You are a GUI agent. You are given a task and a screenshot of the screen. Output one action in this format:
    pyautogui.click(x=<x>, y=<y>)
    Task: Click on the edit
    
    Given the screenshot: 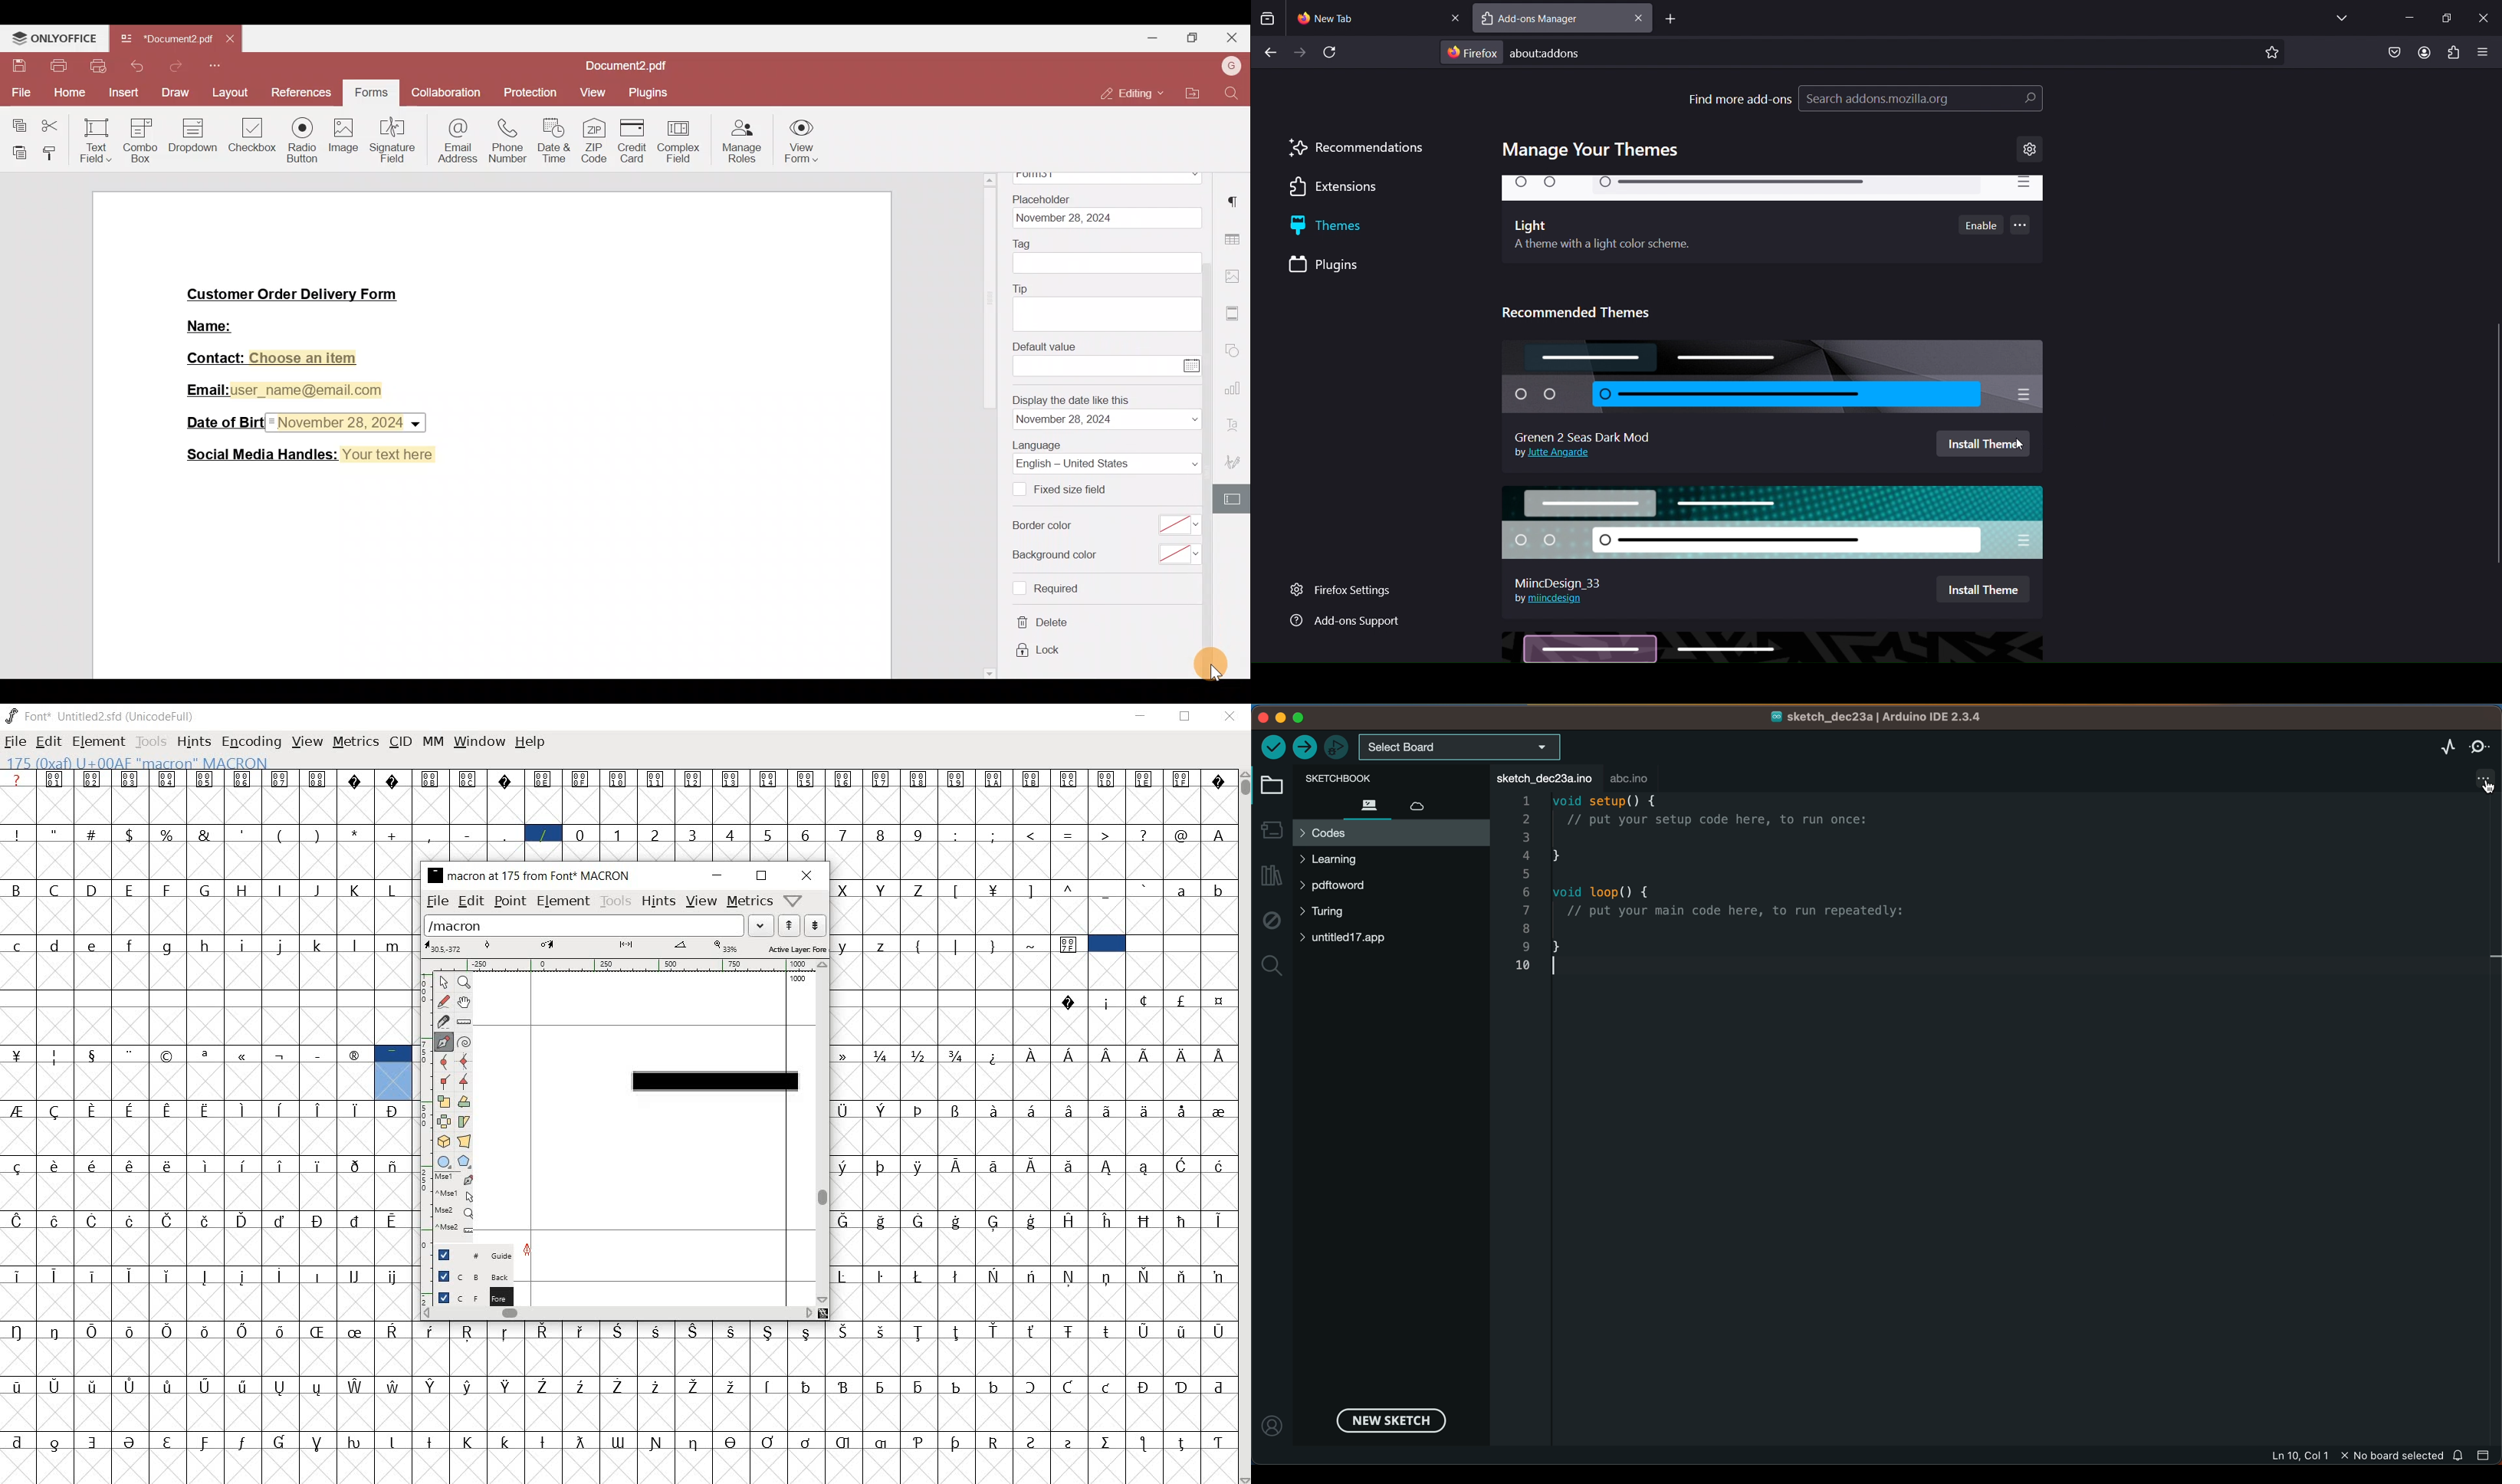 What is the action you would take?
    pyautogui.click(x=48, y=741)
    